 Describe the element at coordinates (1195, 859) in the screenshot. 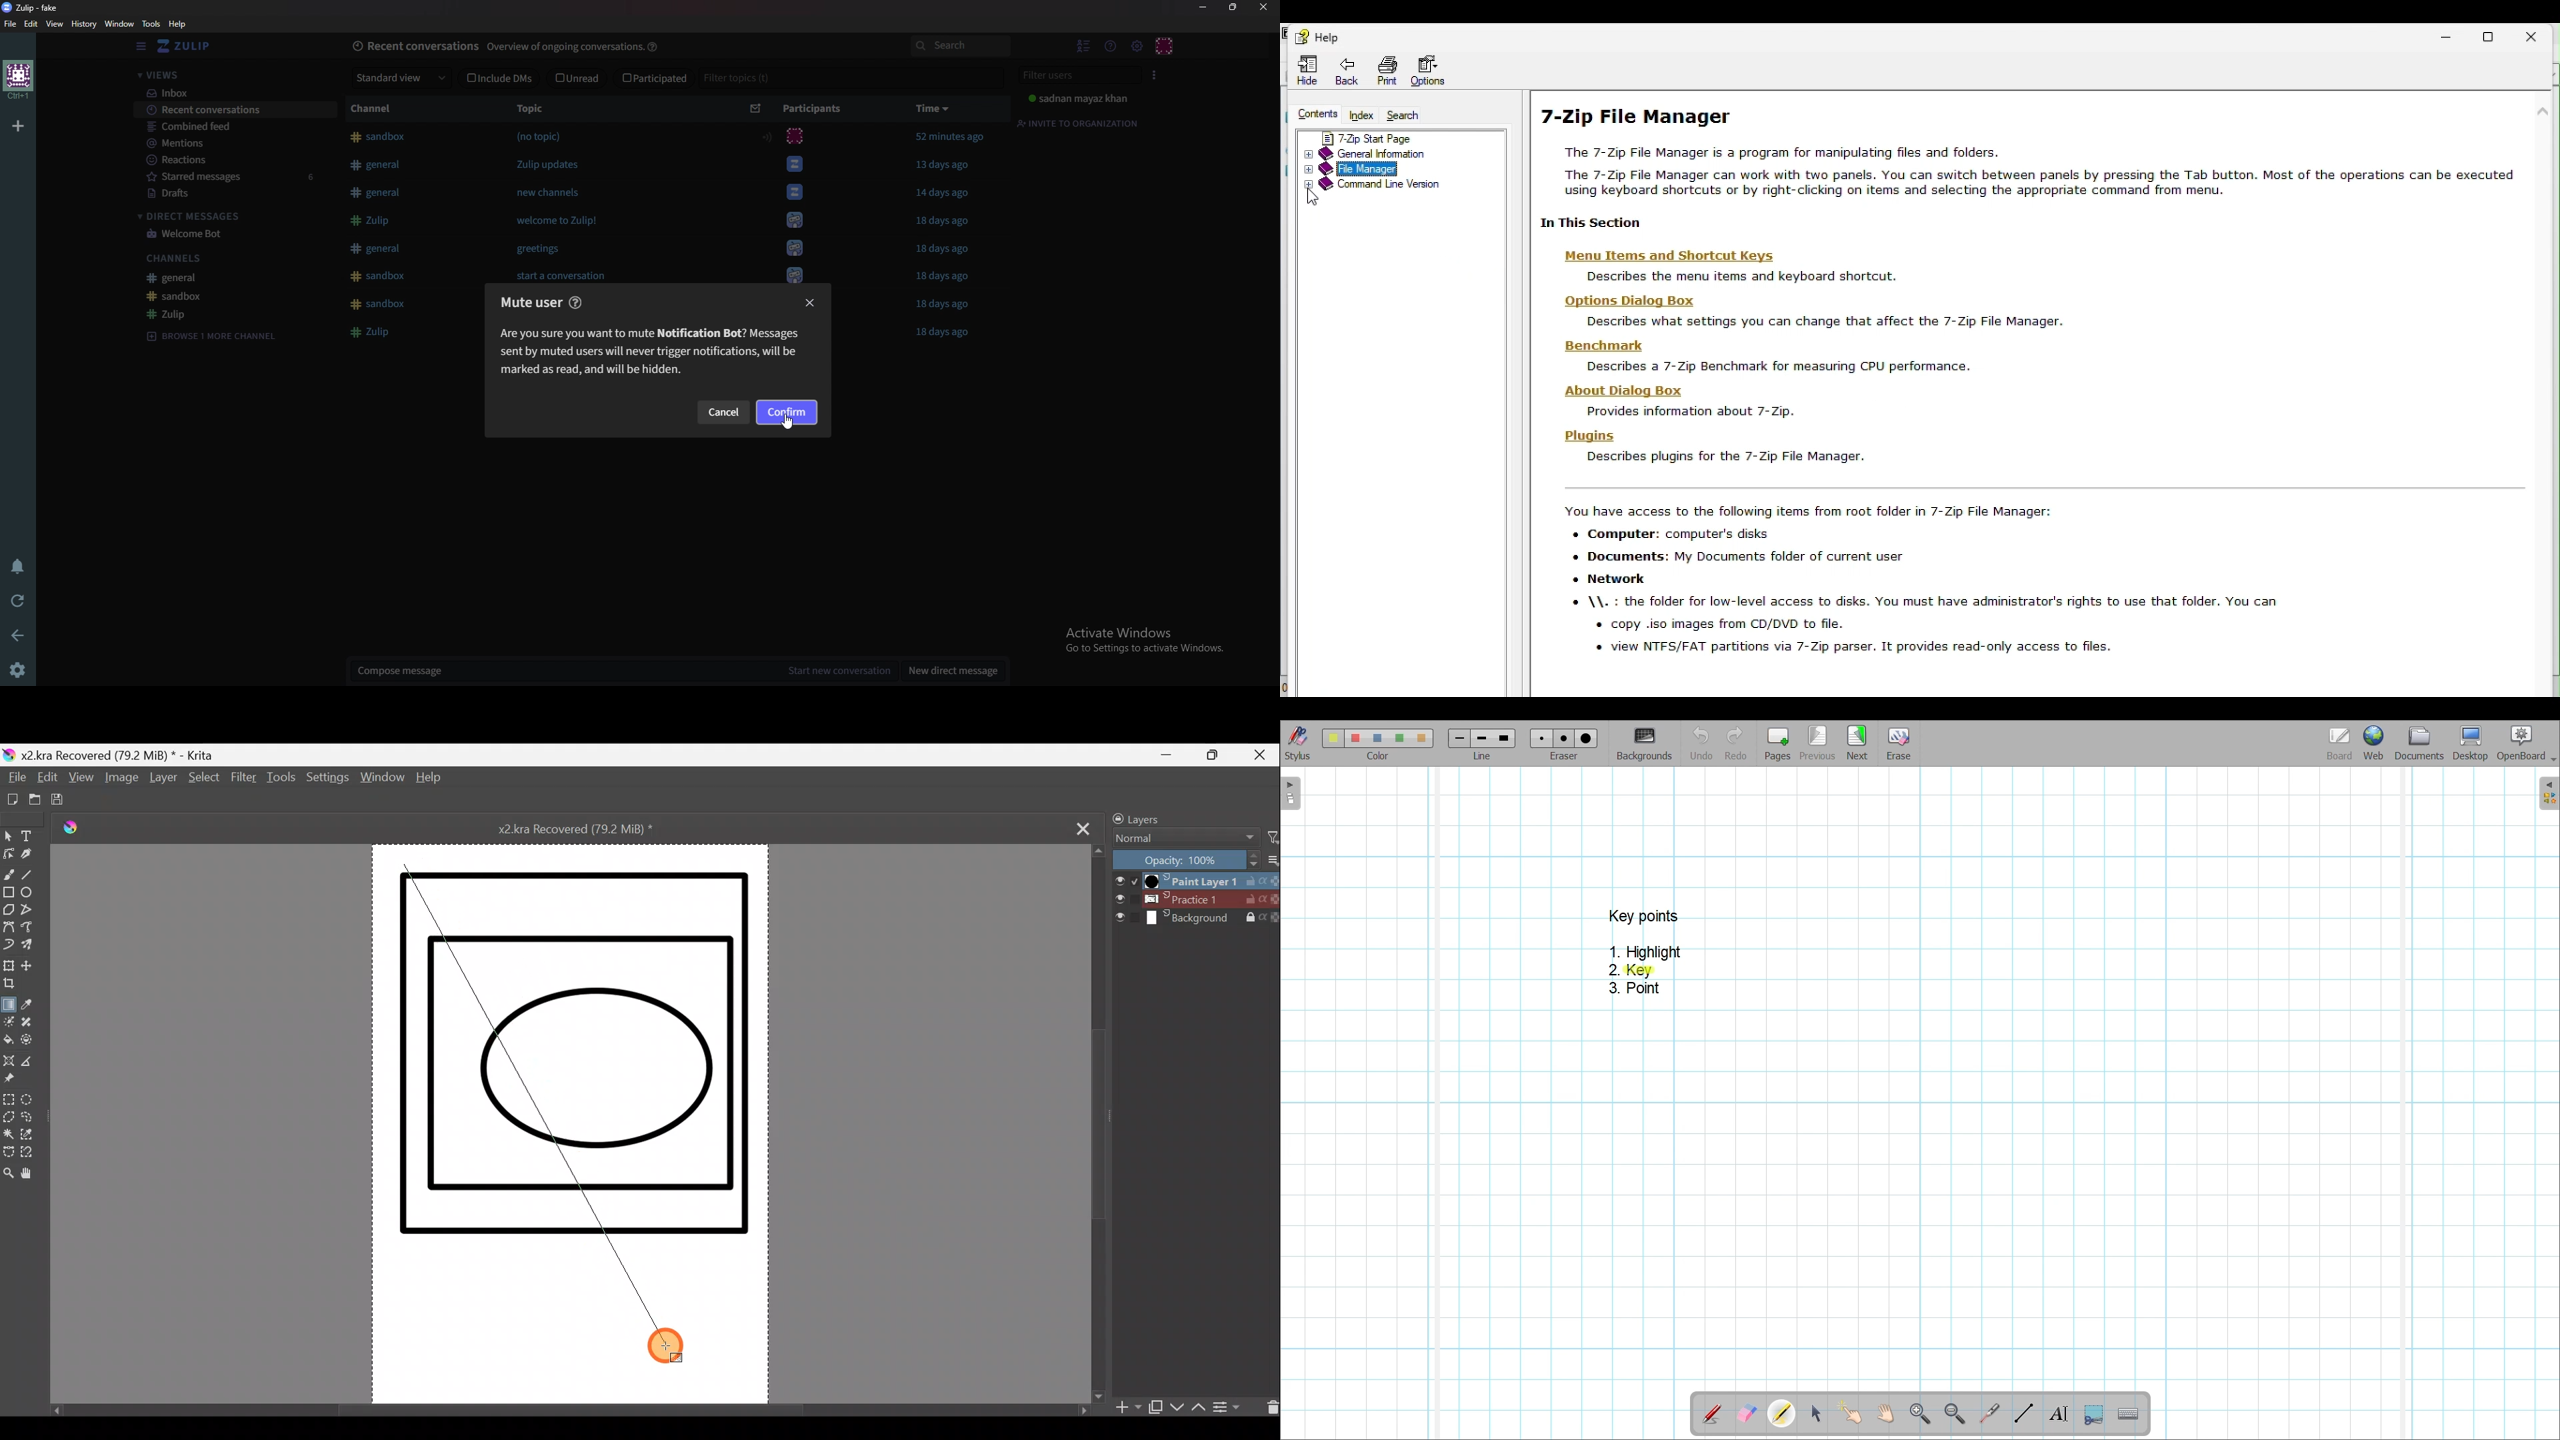

I see `Opacity level` at that location.